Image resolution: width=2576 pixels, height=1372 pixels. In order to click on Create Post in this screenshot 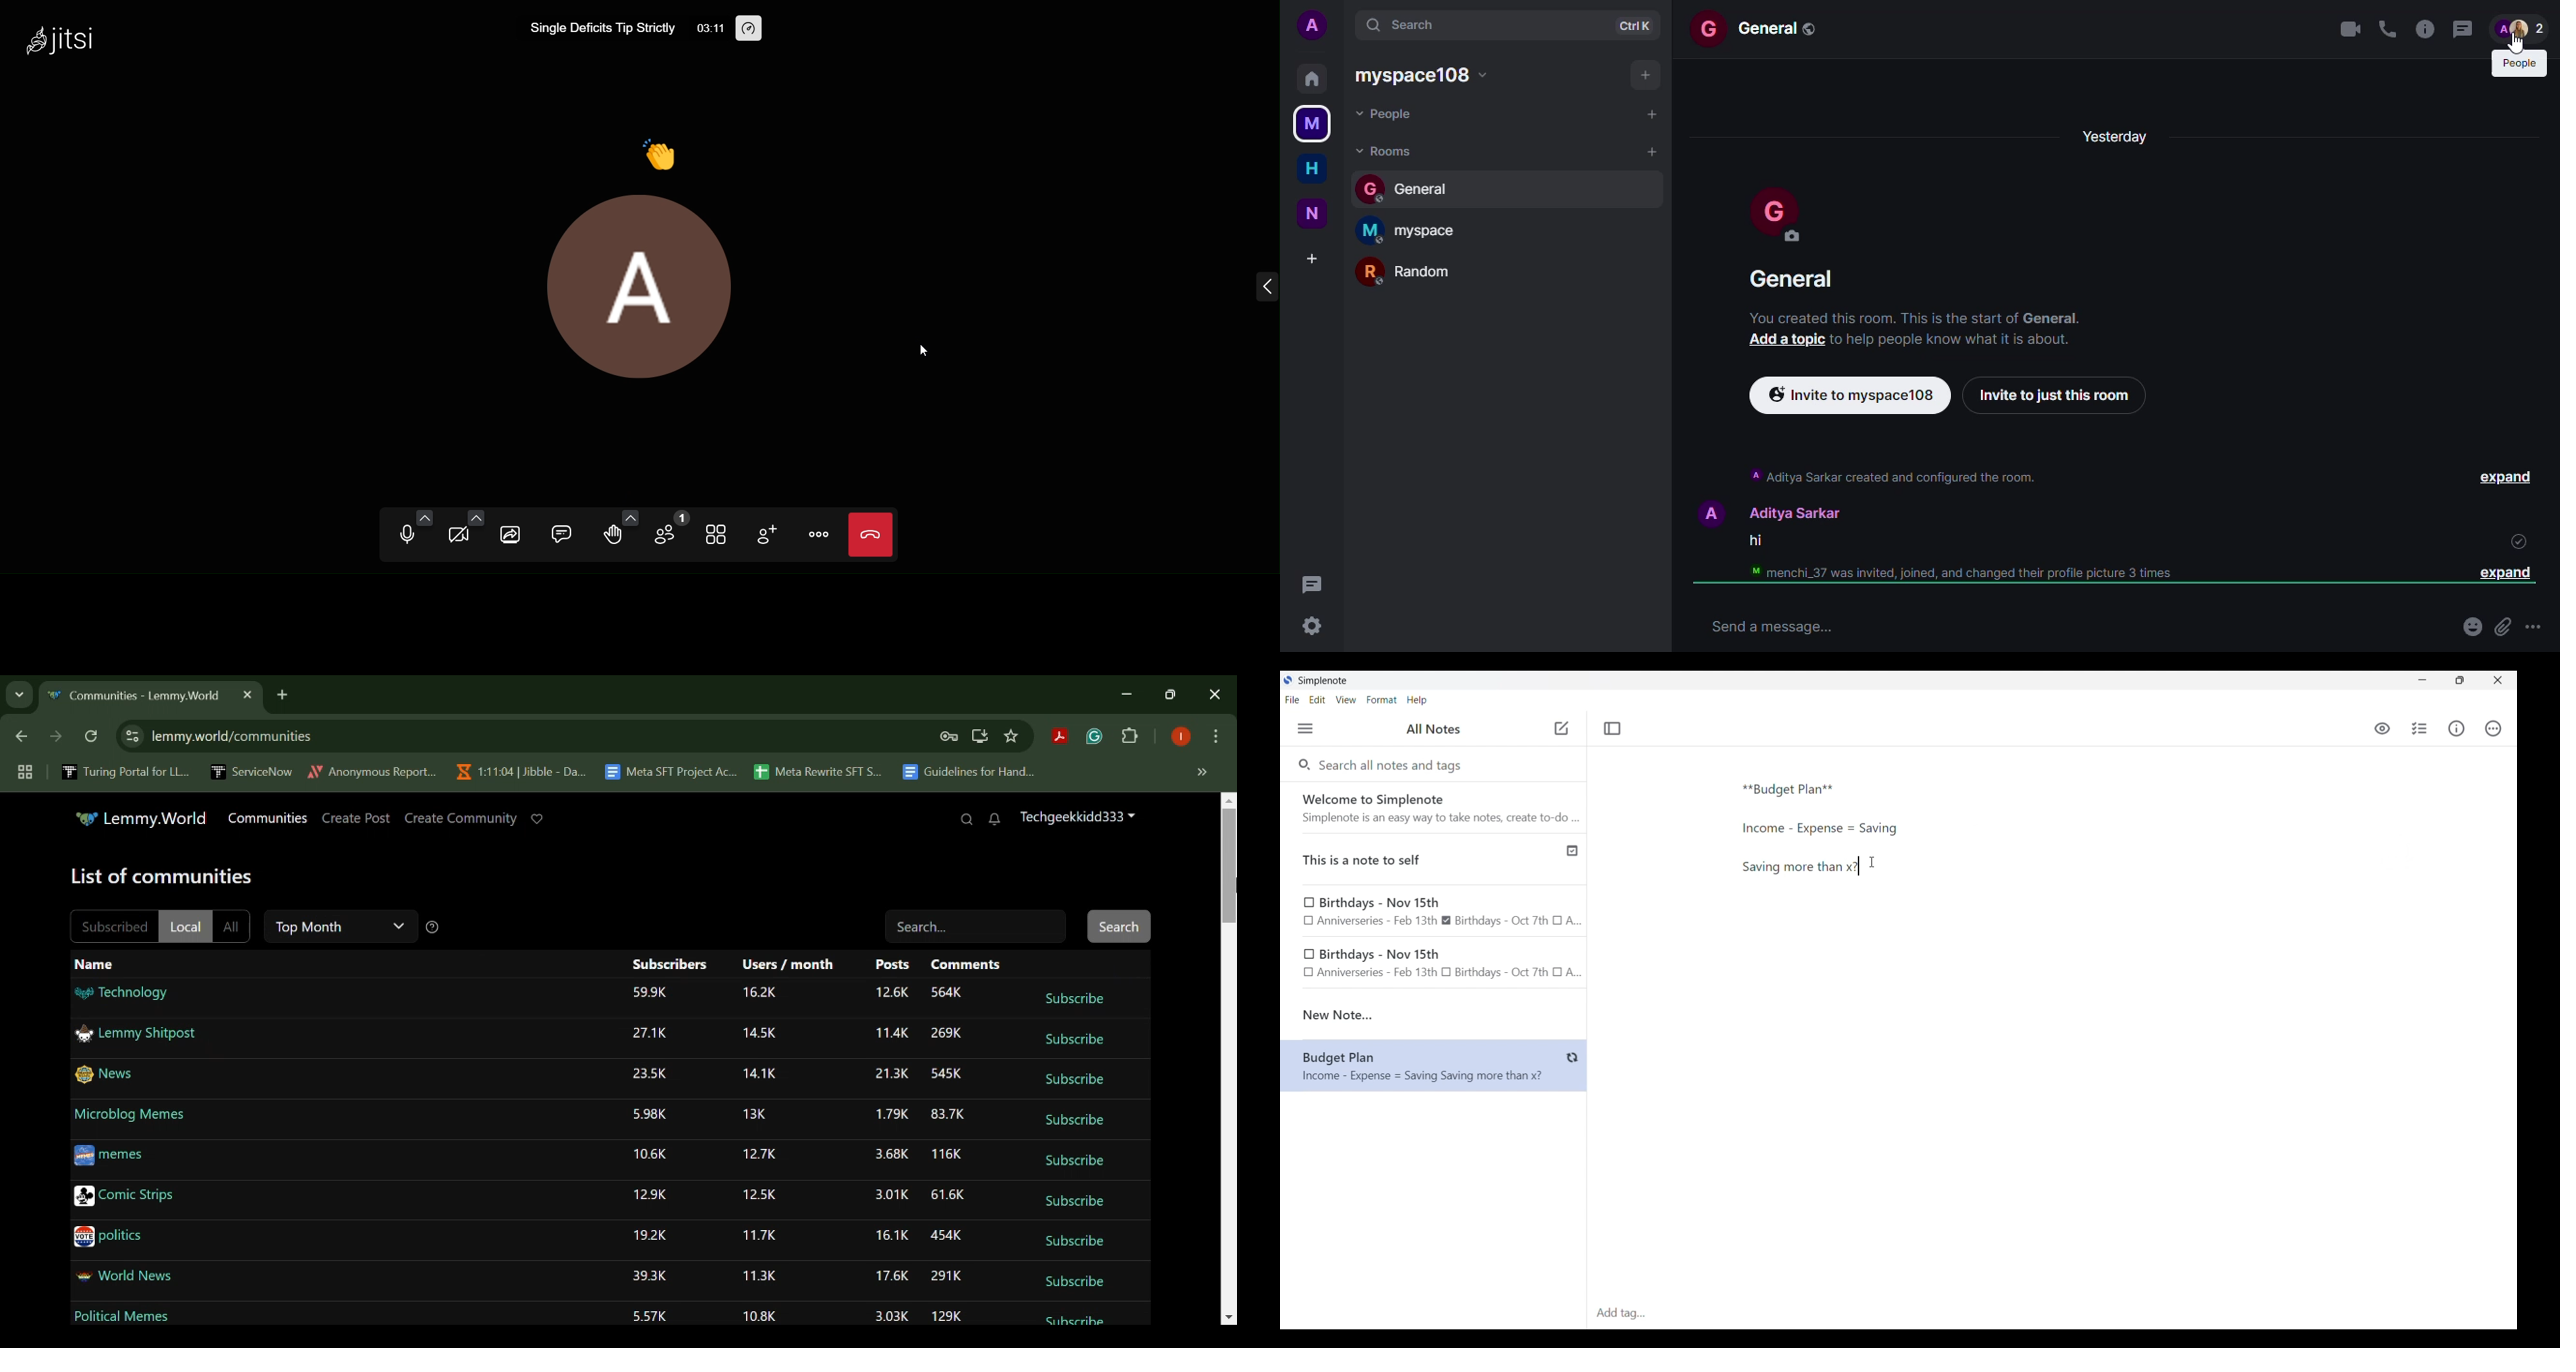, I will do `click(357, 819)`.